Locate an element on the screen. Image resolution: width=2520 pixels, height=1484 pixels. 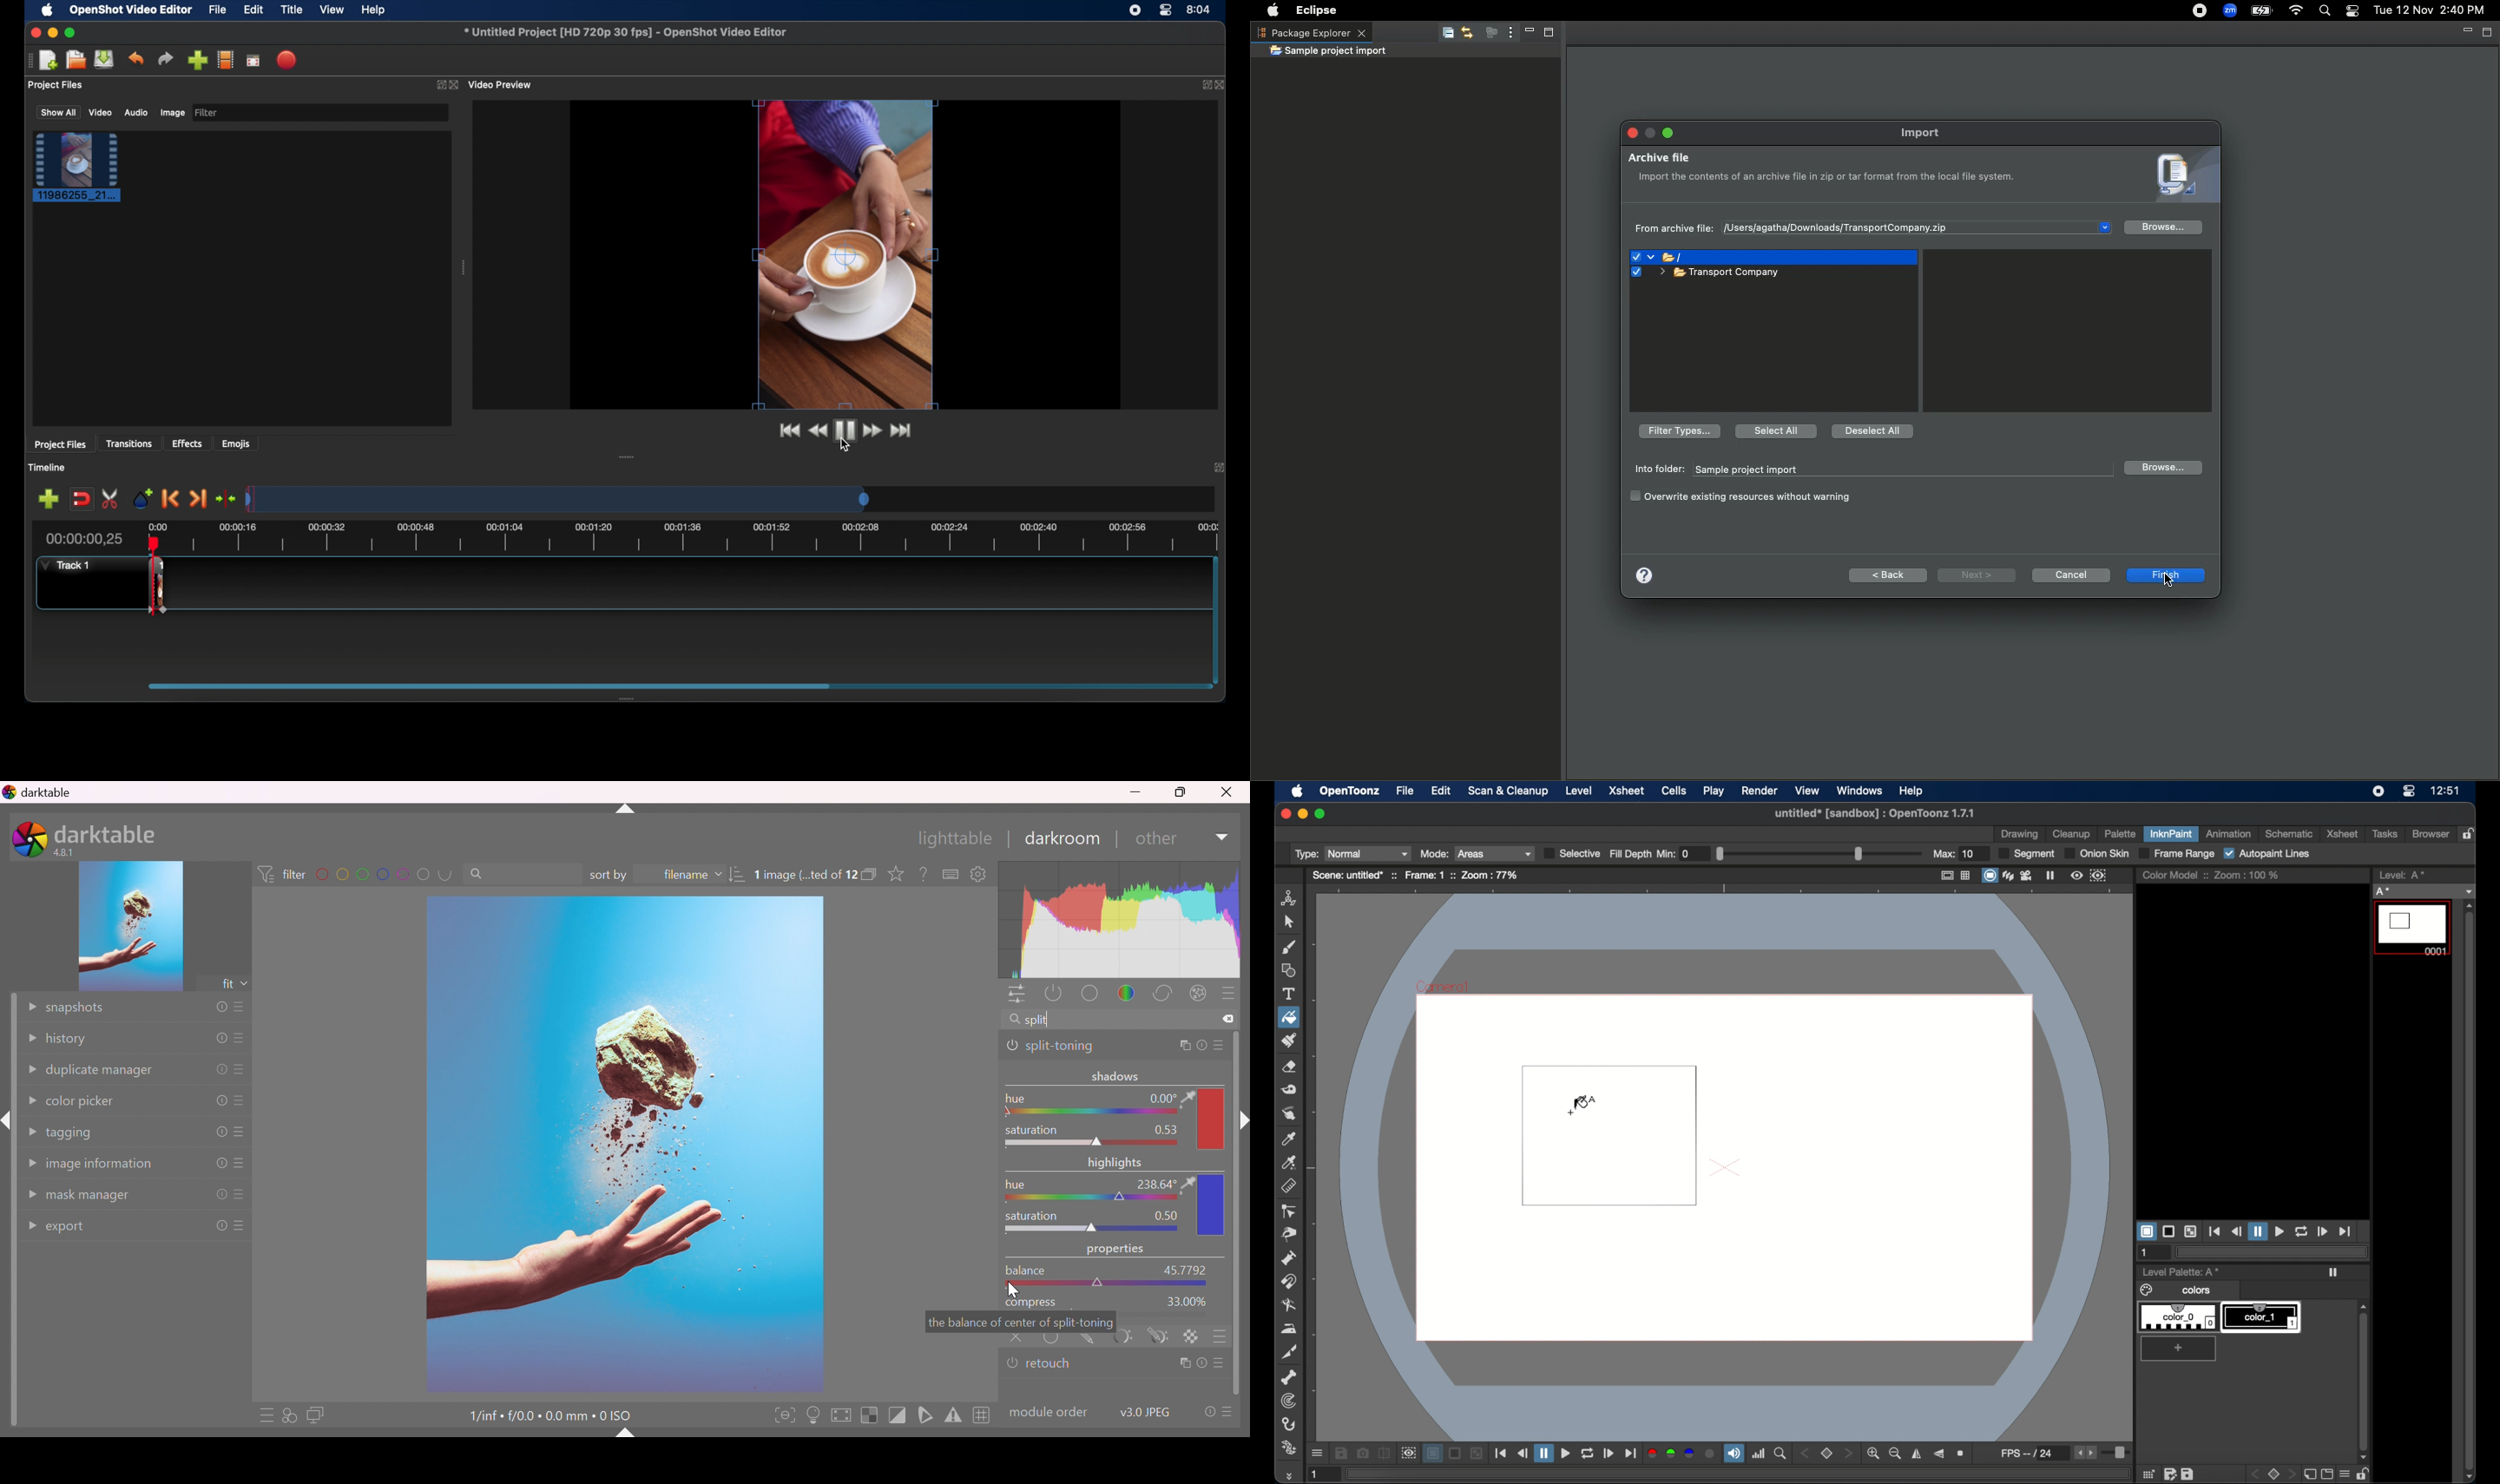
snapshot is located at coordinates (1362, 1452).